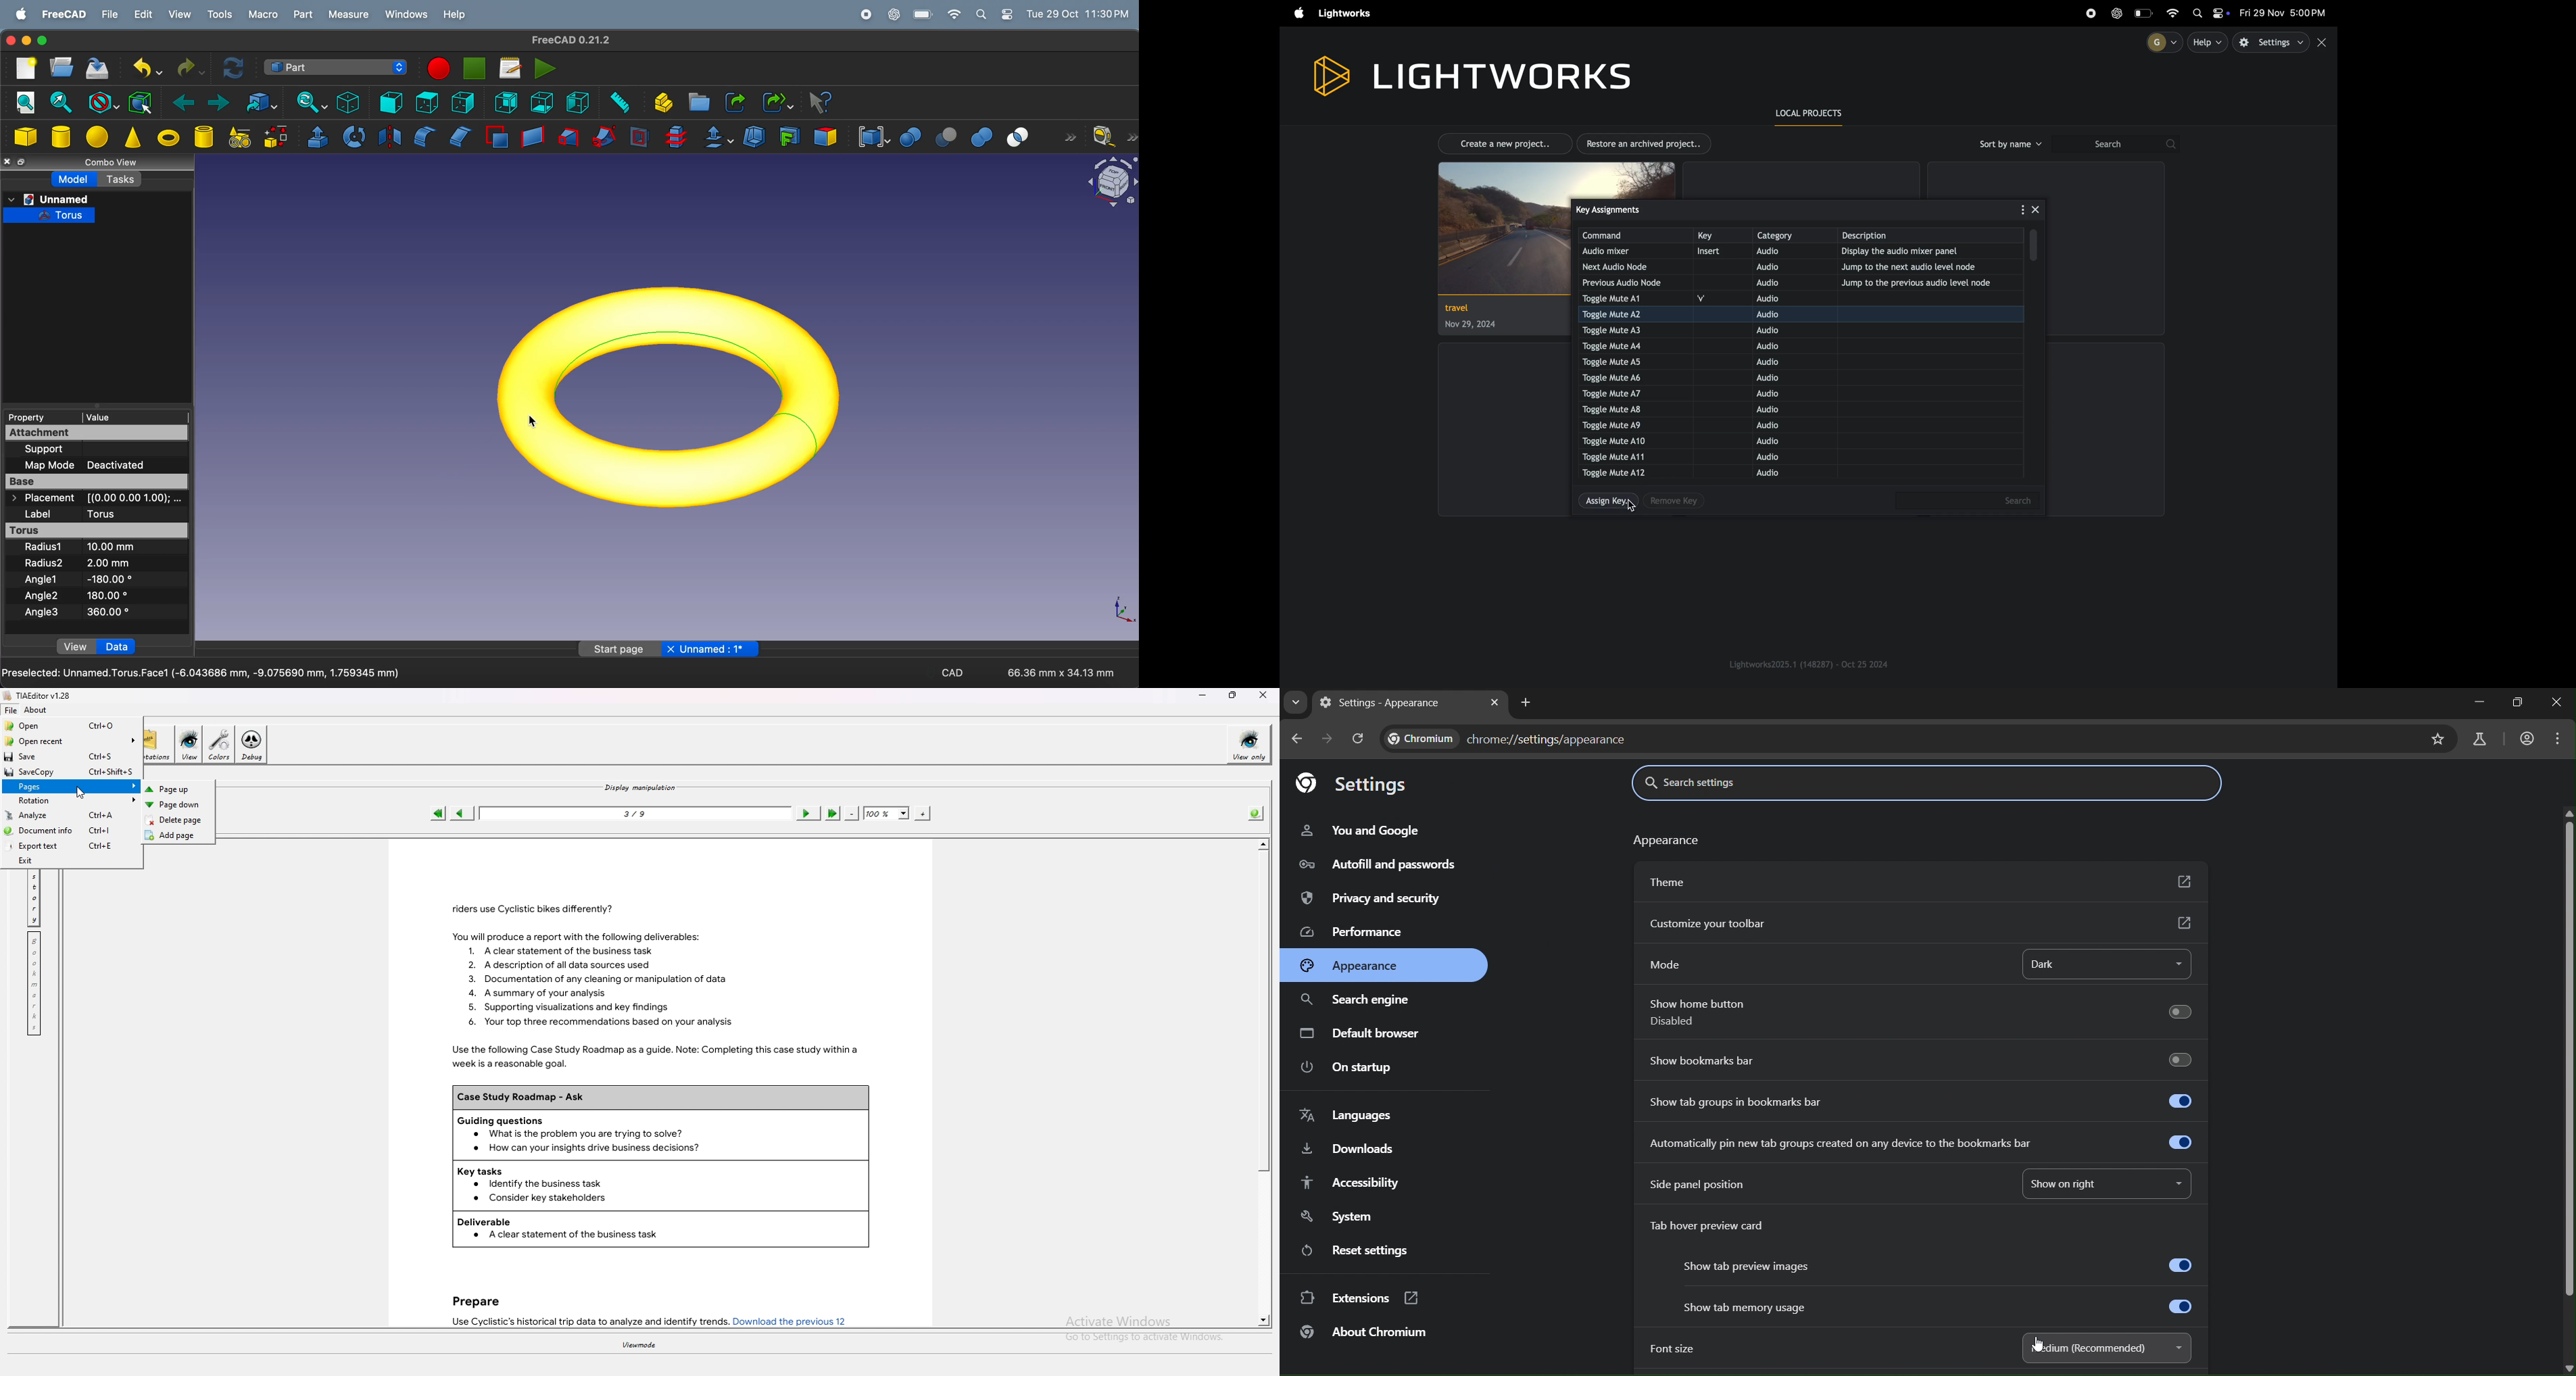 The width and height of the screenshot is (2576, 1400). I want to click on torus tree, so click(49, 217).